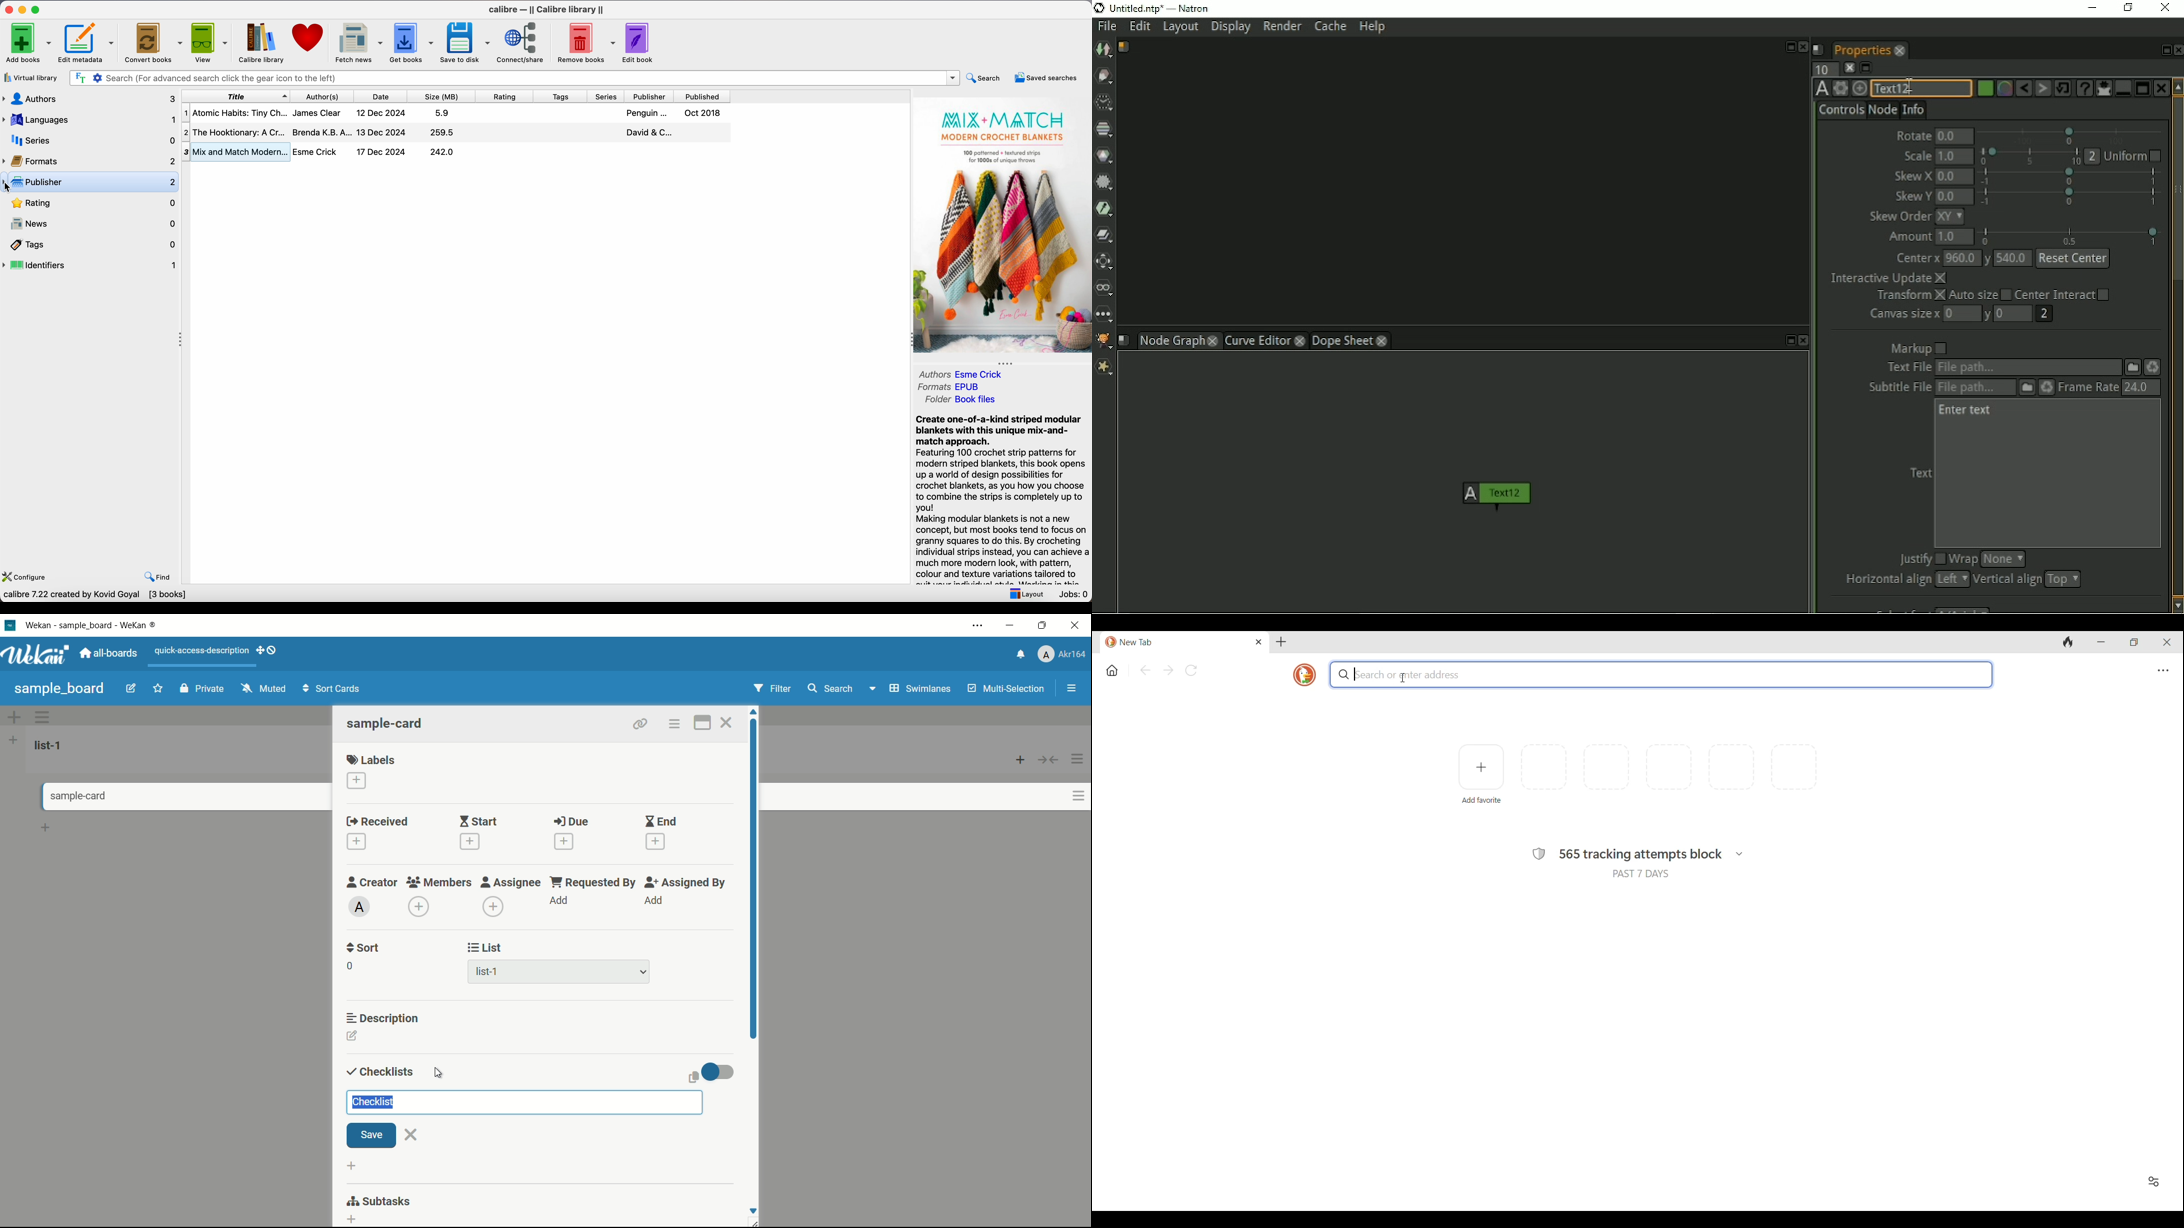 The height and width of the screenshot is (1232, 2184). Describe the element at coordinates (1170, 342) in the screenshot. I see `Node Graph` at that location.